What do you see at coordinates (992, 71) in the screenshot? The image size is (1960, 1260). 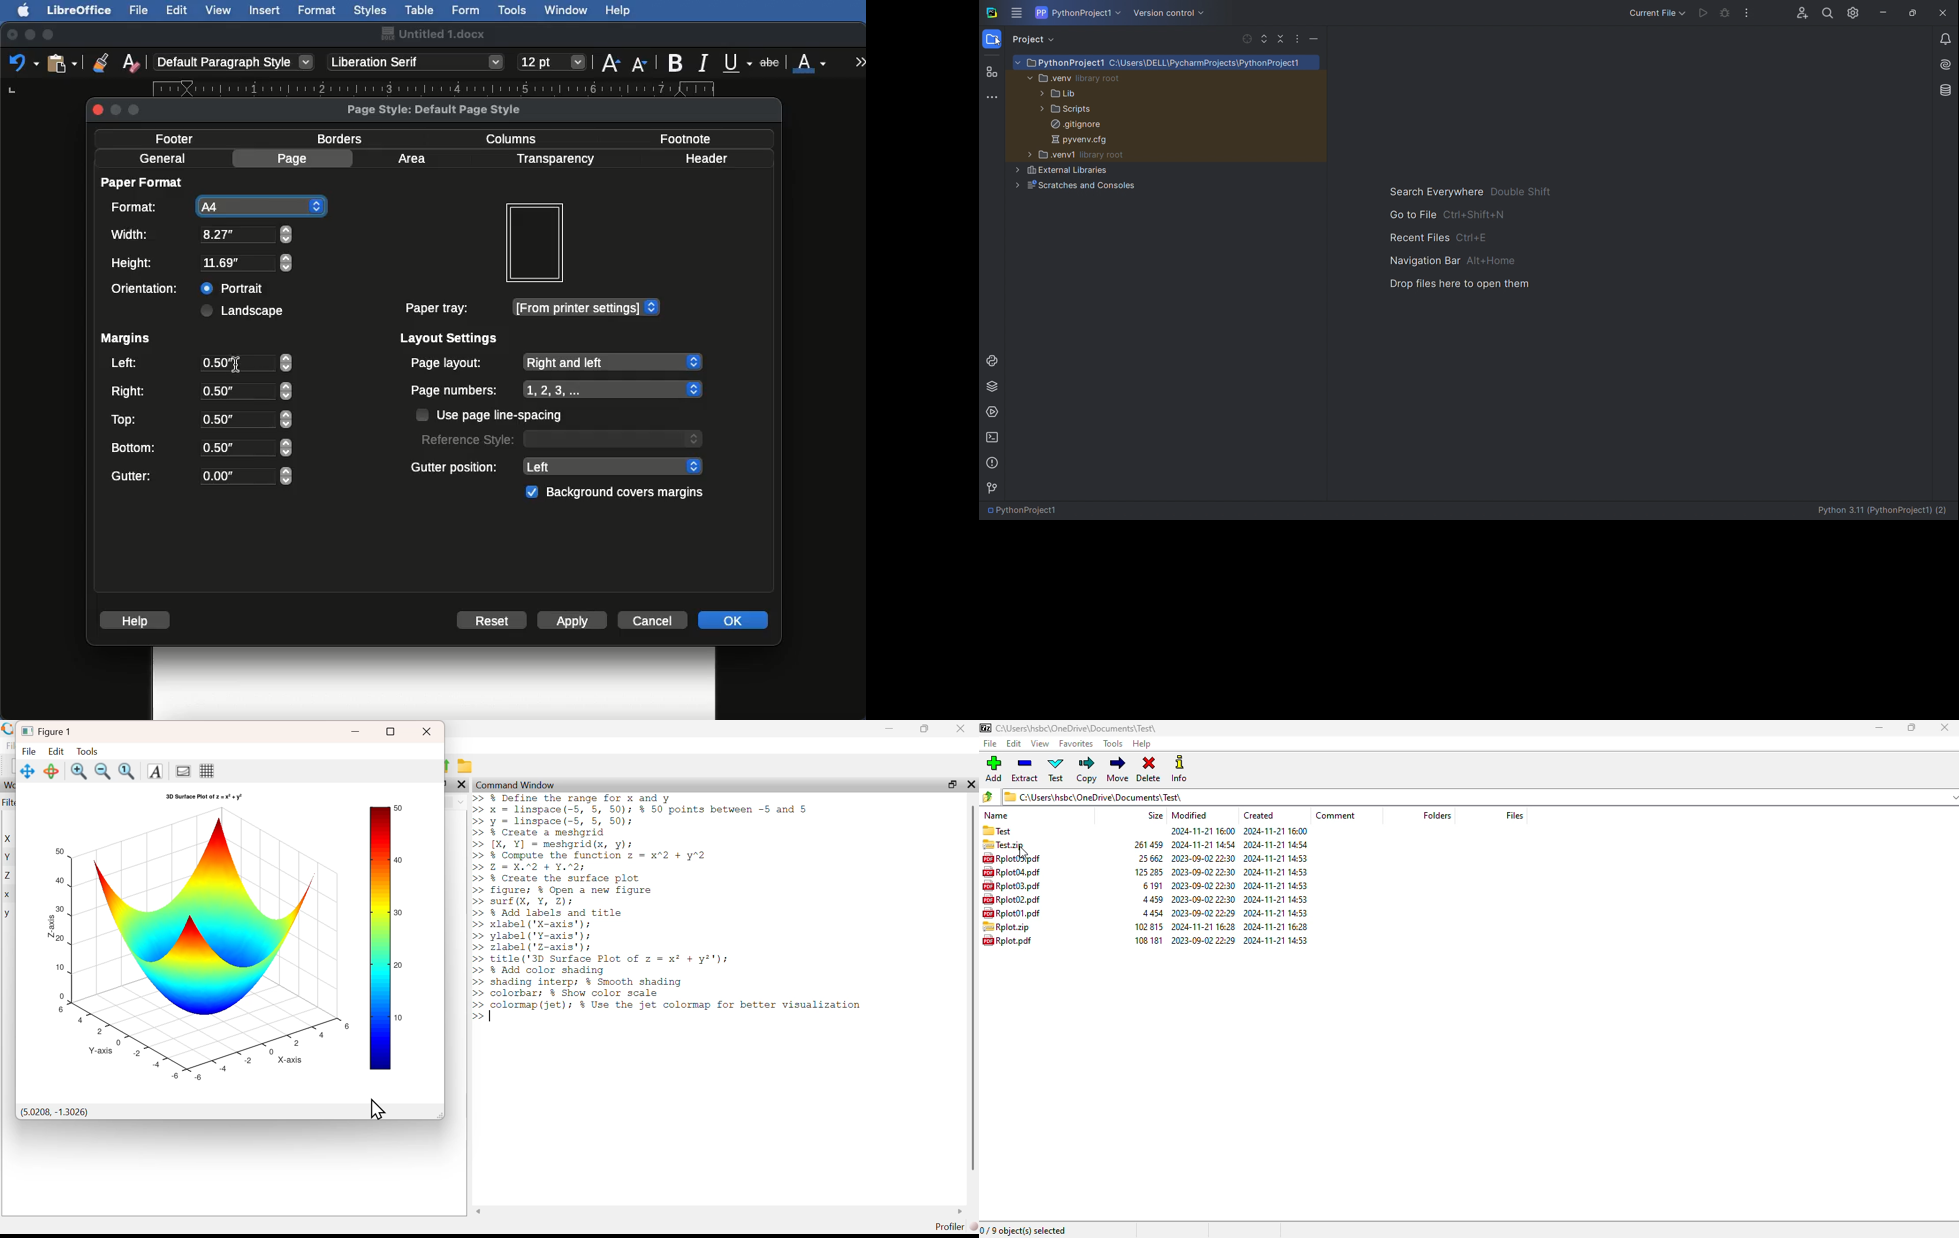 I see `structure` at bounding box center [992, 71].